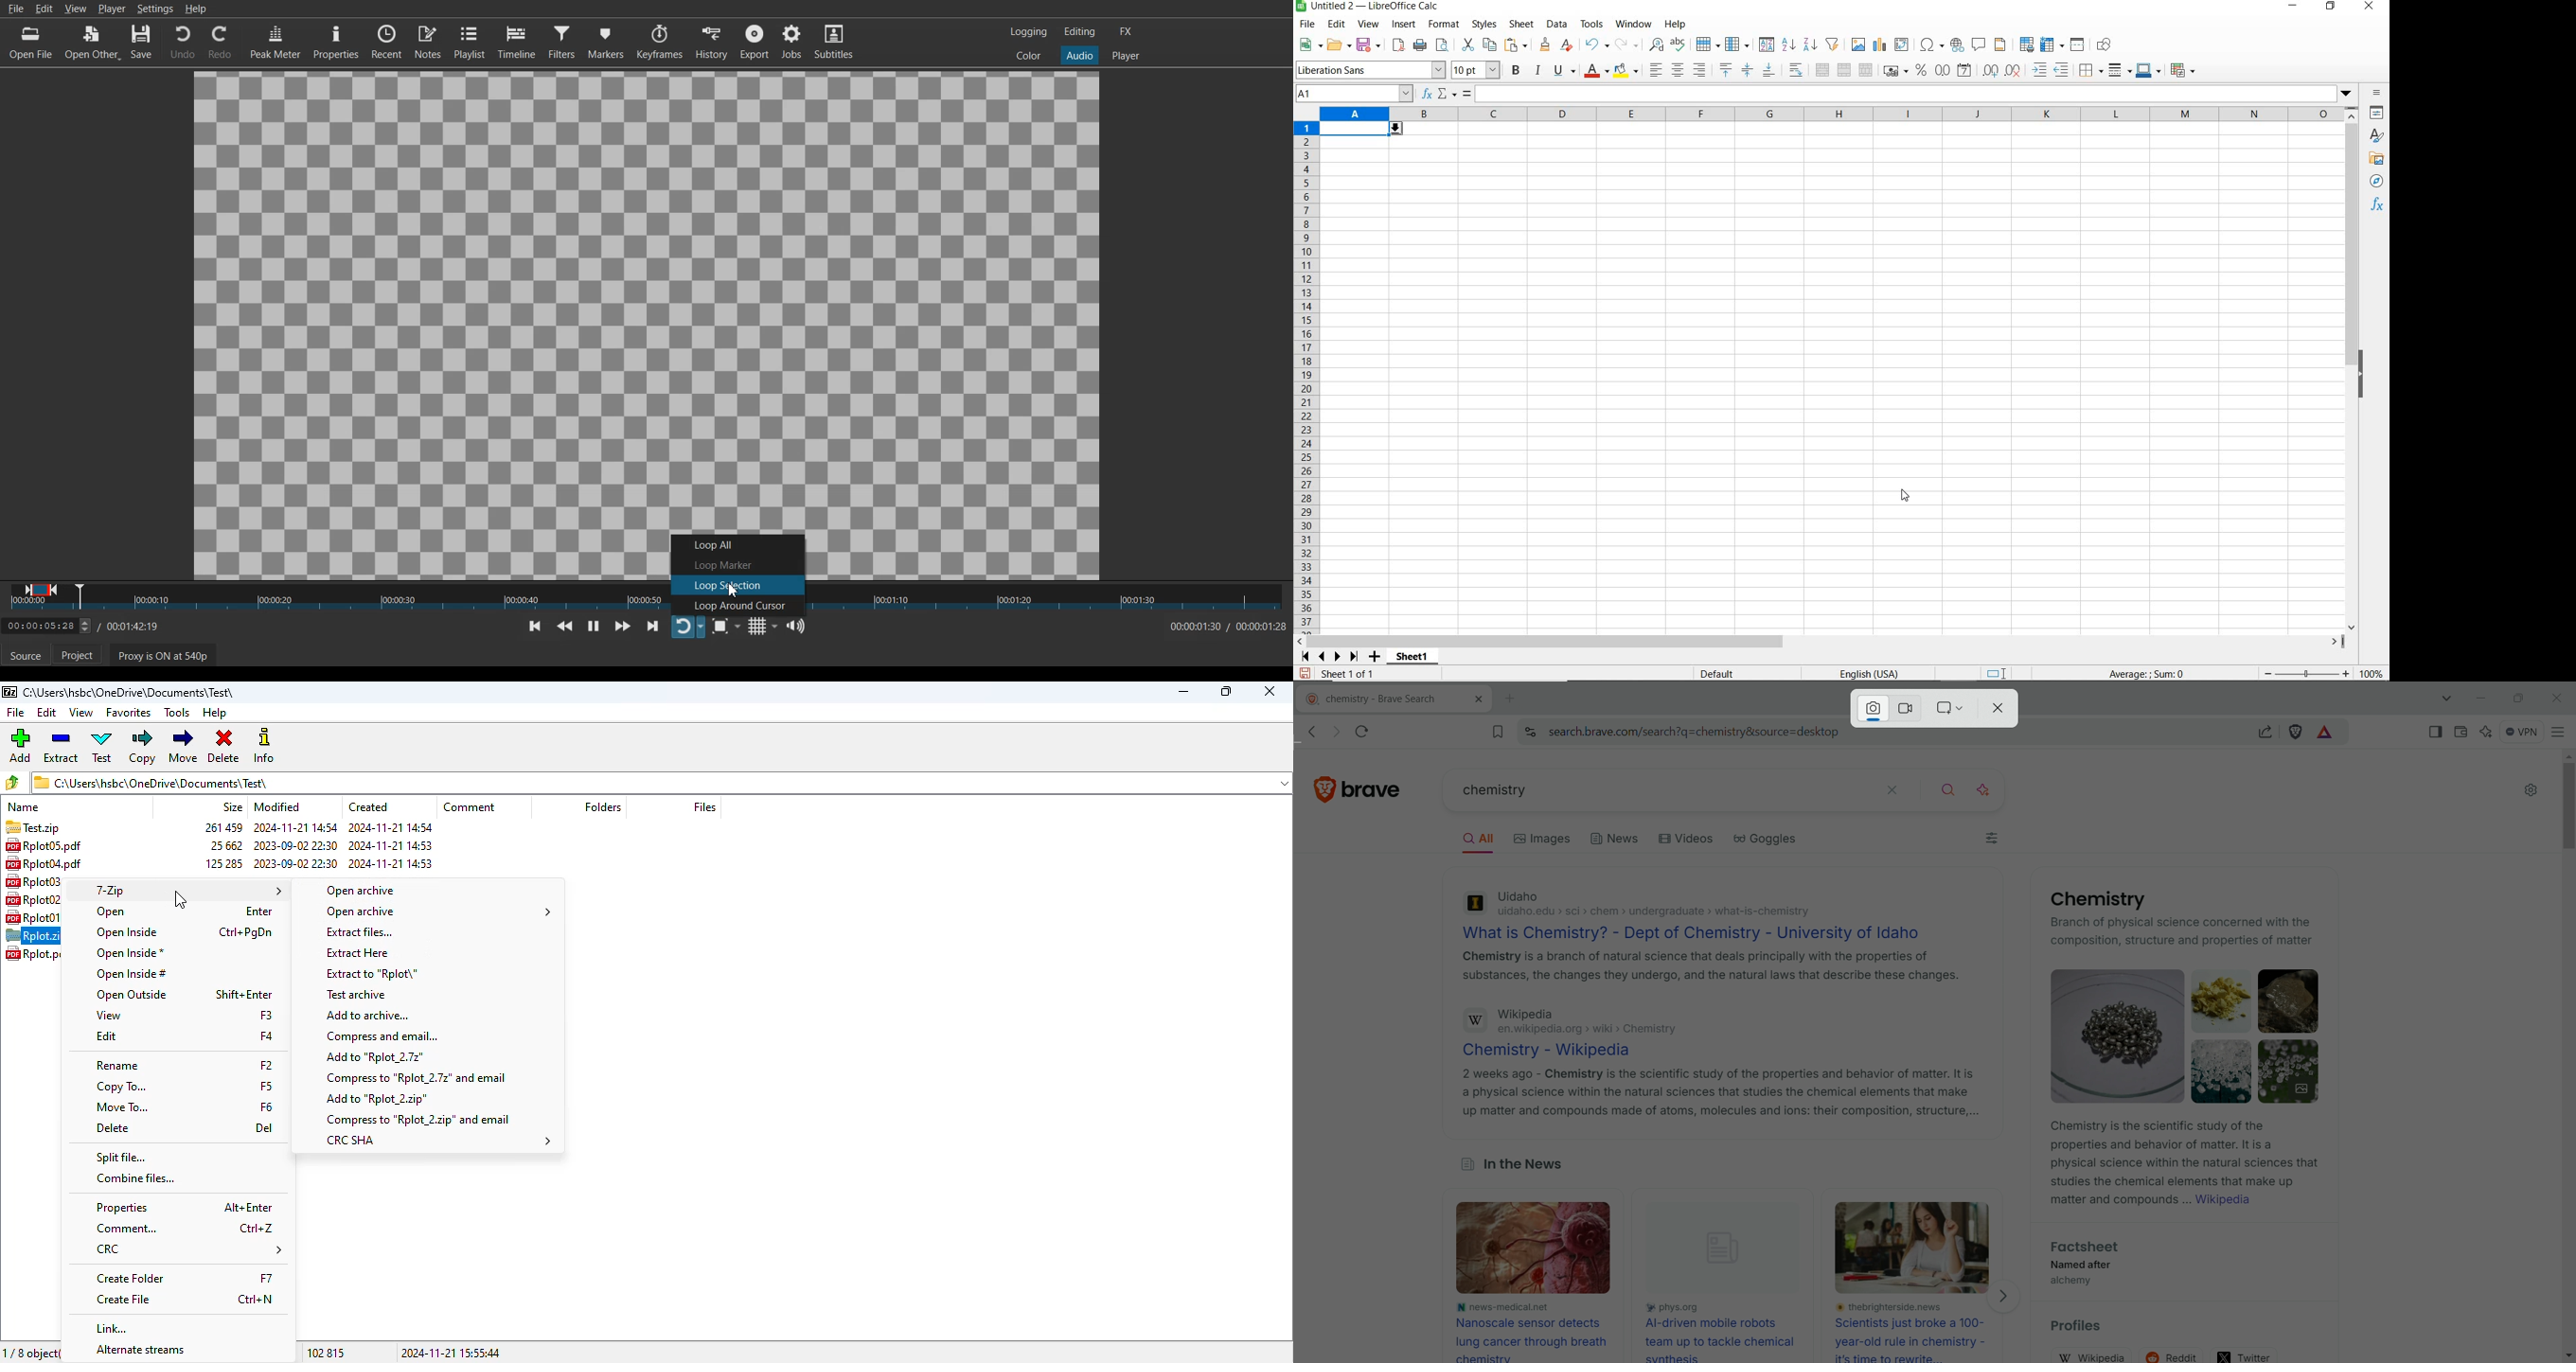  Describe the element at coordinates (1568, 45) in the screenshot. I see `clear direct formatting` at that location.